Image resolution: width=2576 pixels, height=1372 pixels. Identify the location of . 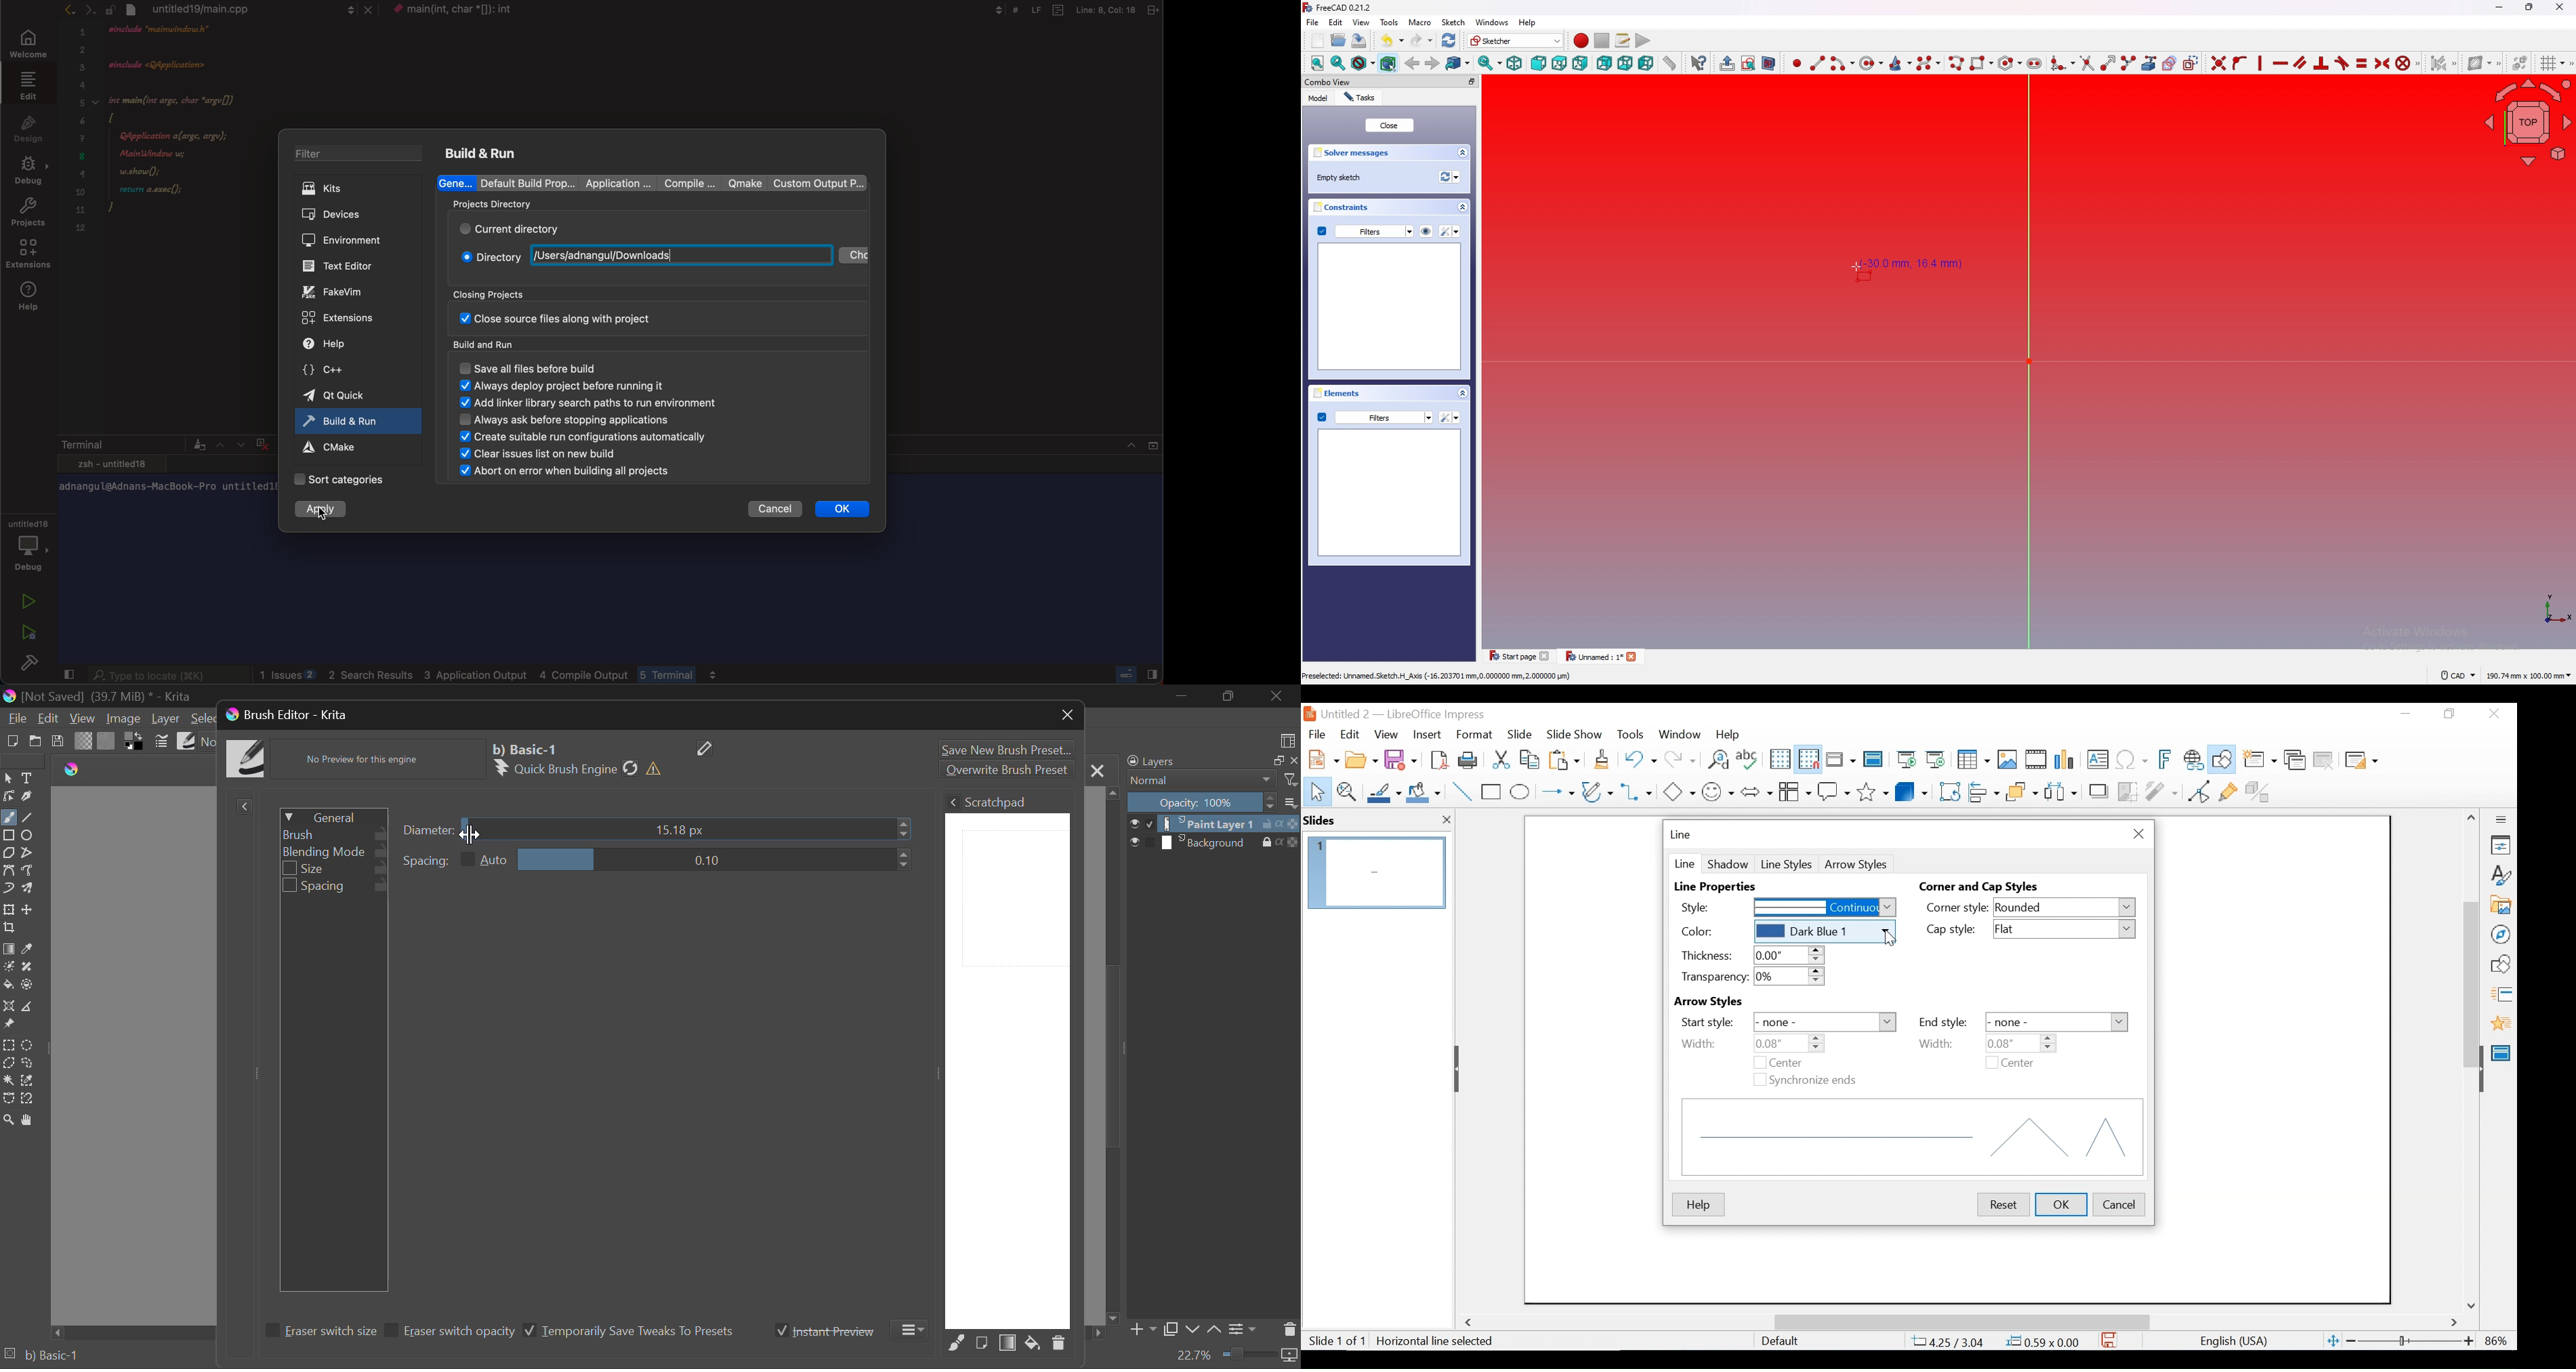
(1794, 790).